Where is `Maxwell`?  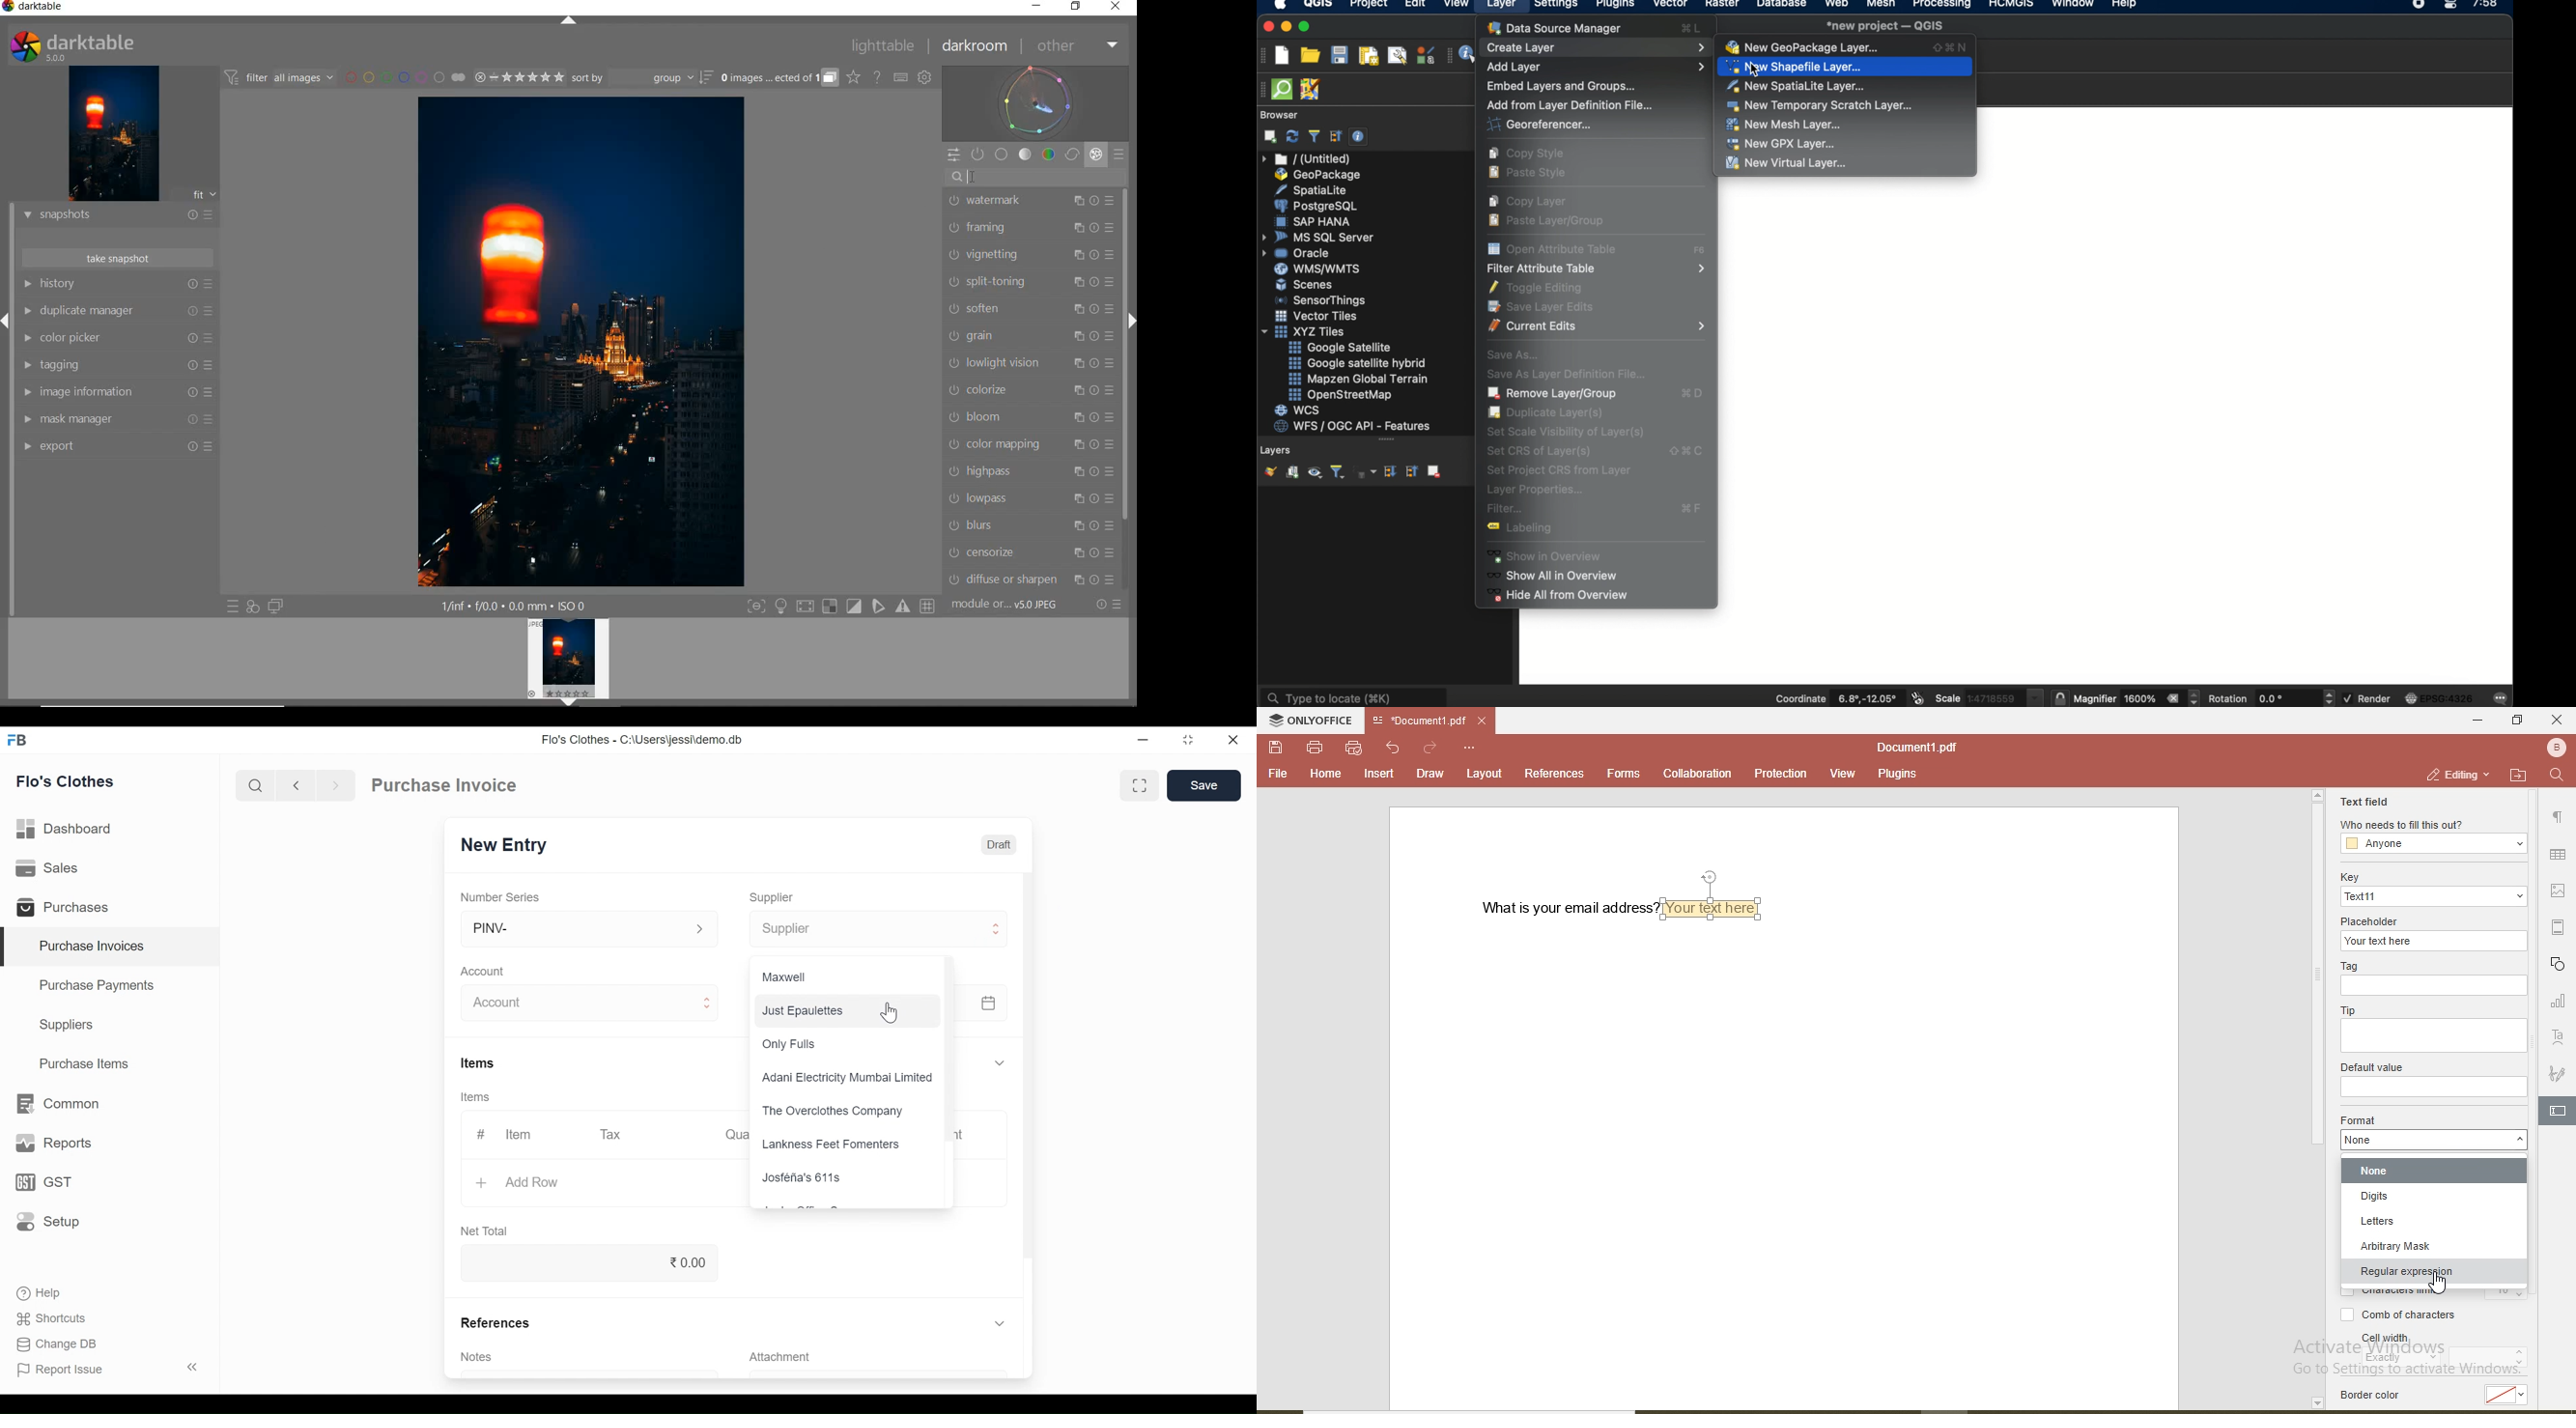 Maxwell is located at coordinates (788, 978).